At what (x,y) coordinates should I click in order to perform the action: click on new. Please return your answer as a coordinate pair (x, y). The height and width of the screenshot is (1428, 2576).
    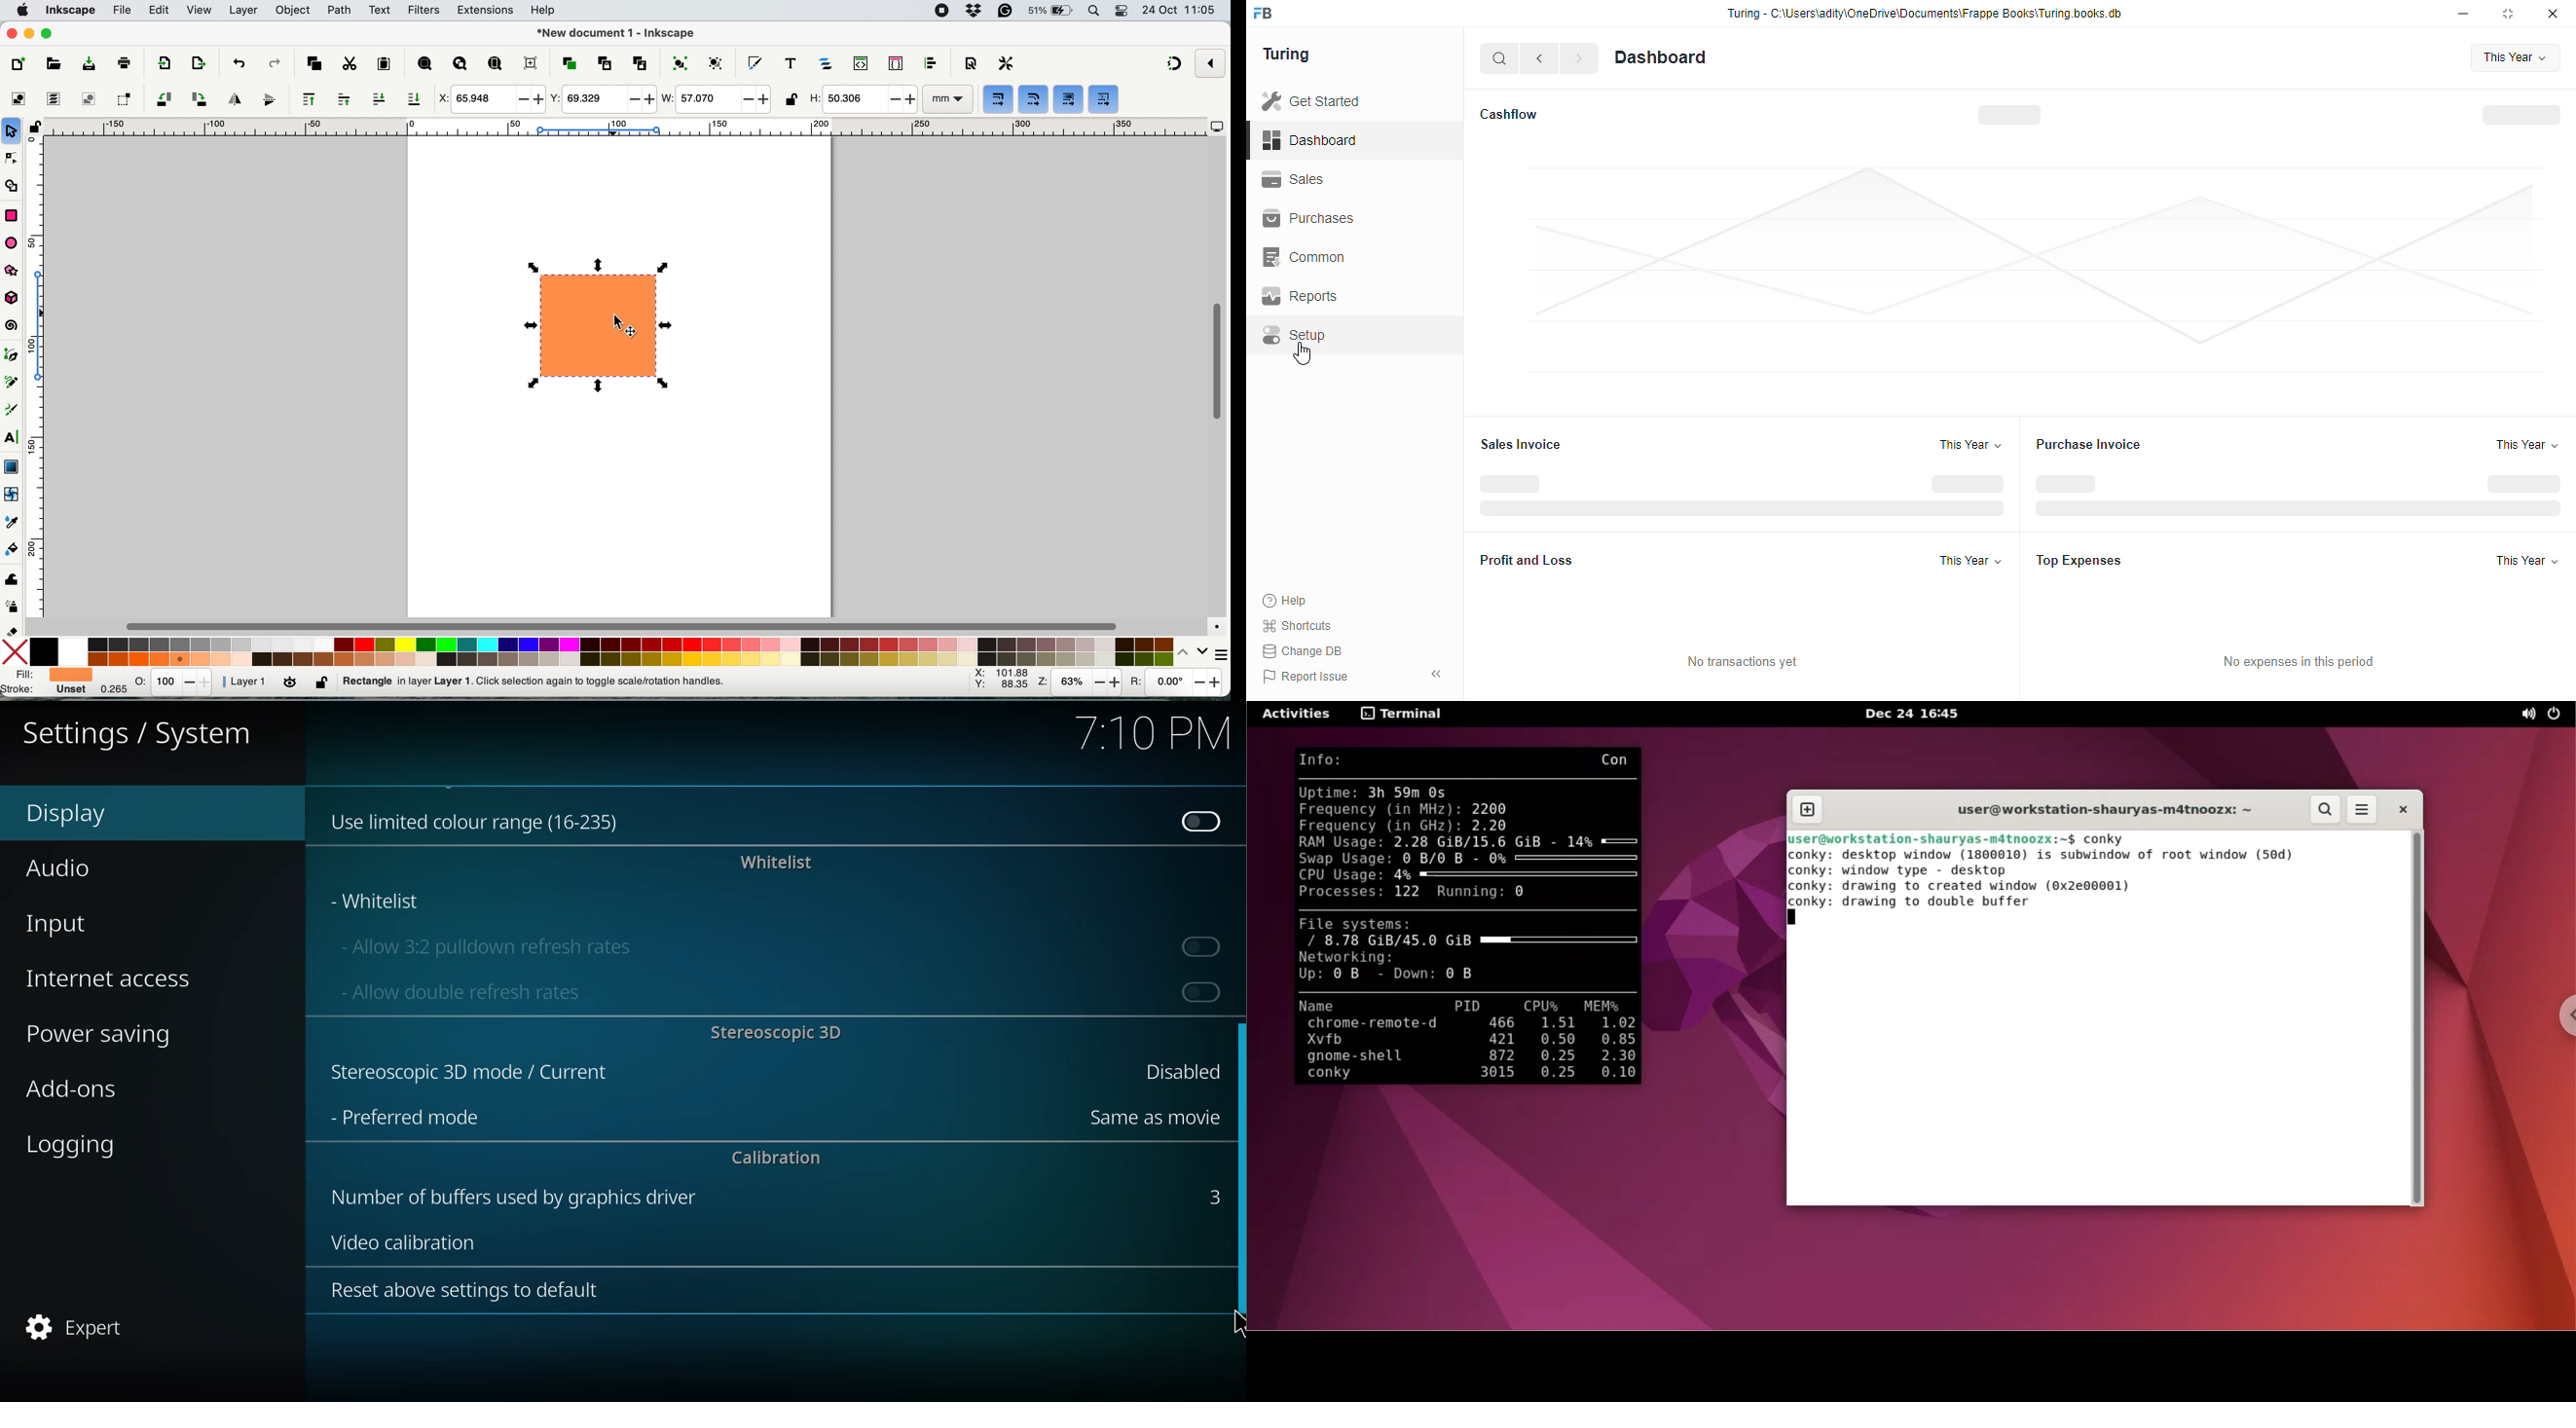
    Looking at the image, I should click on (20, 64).